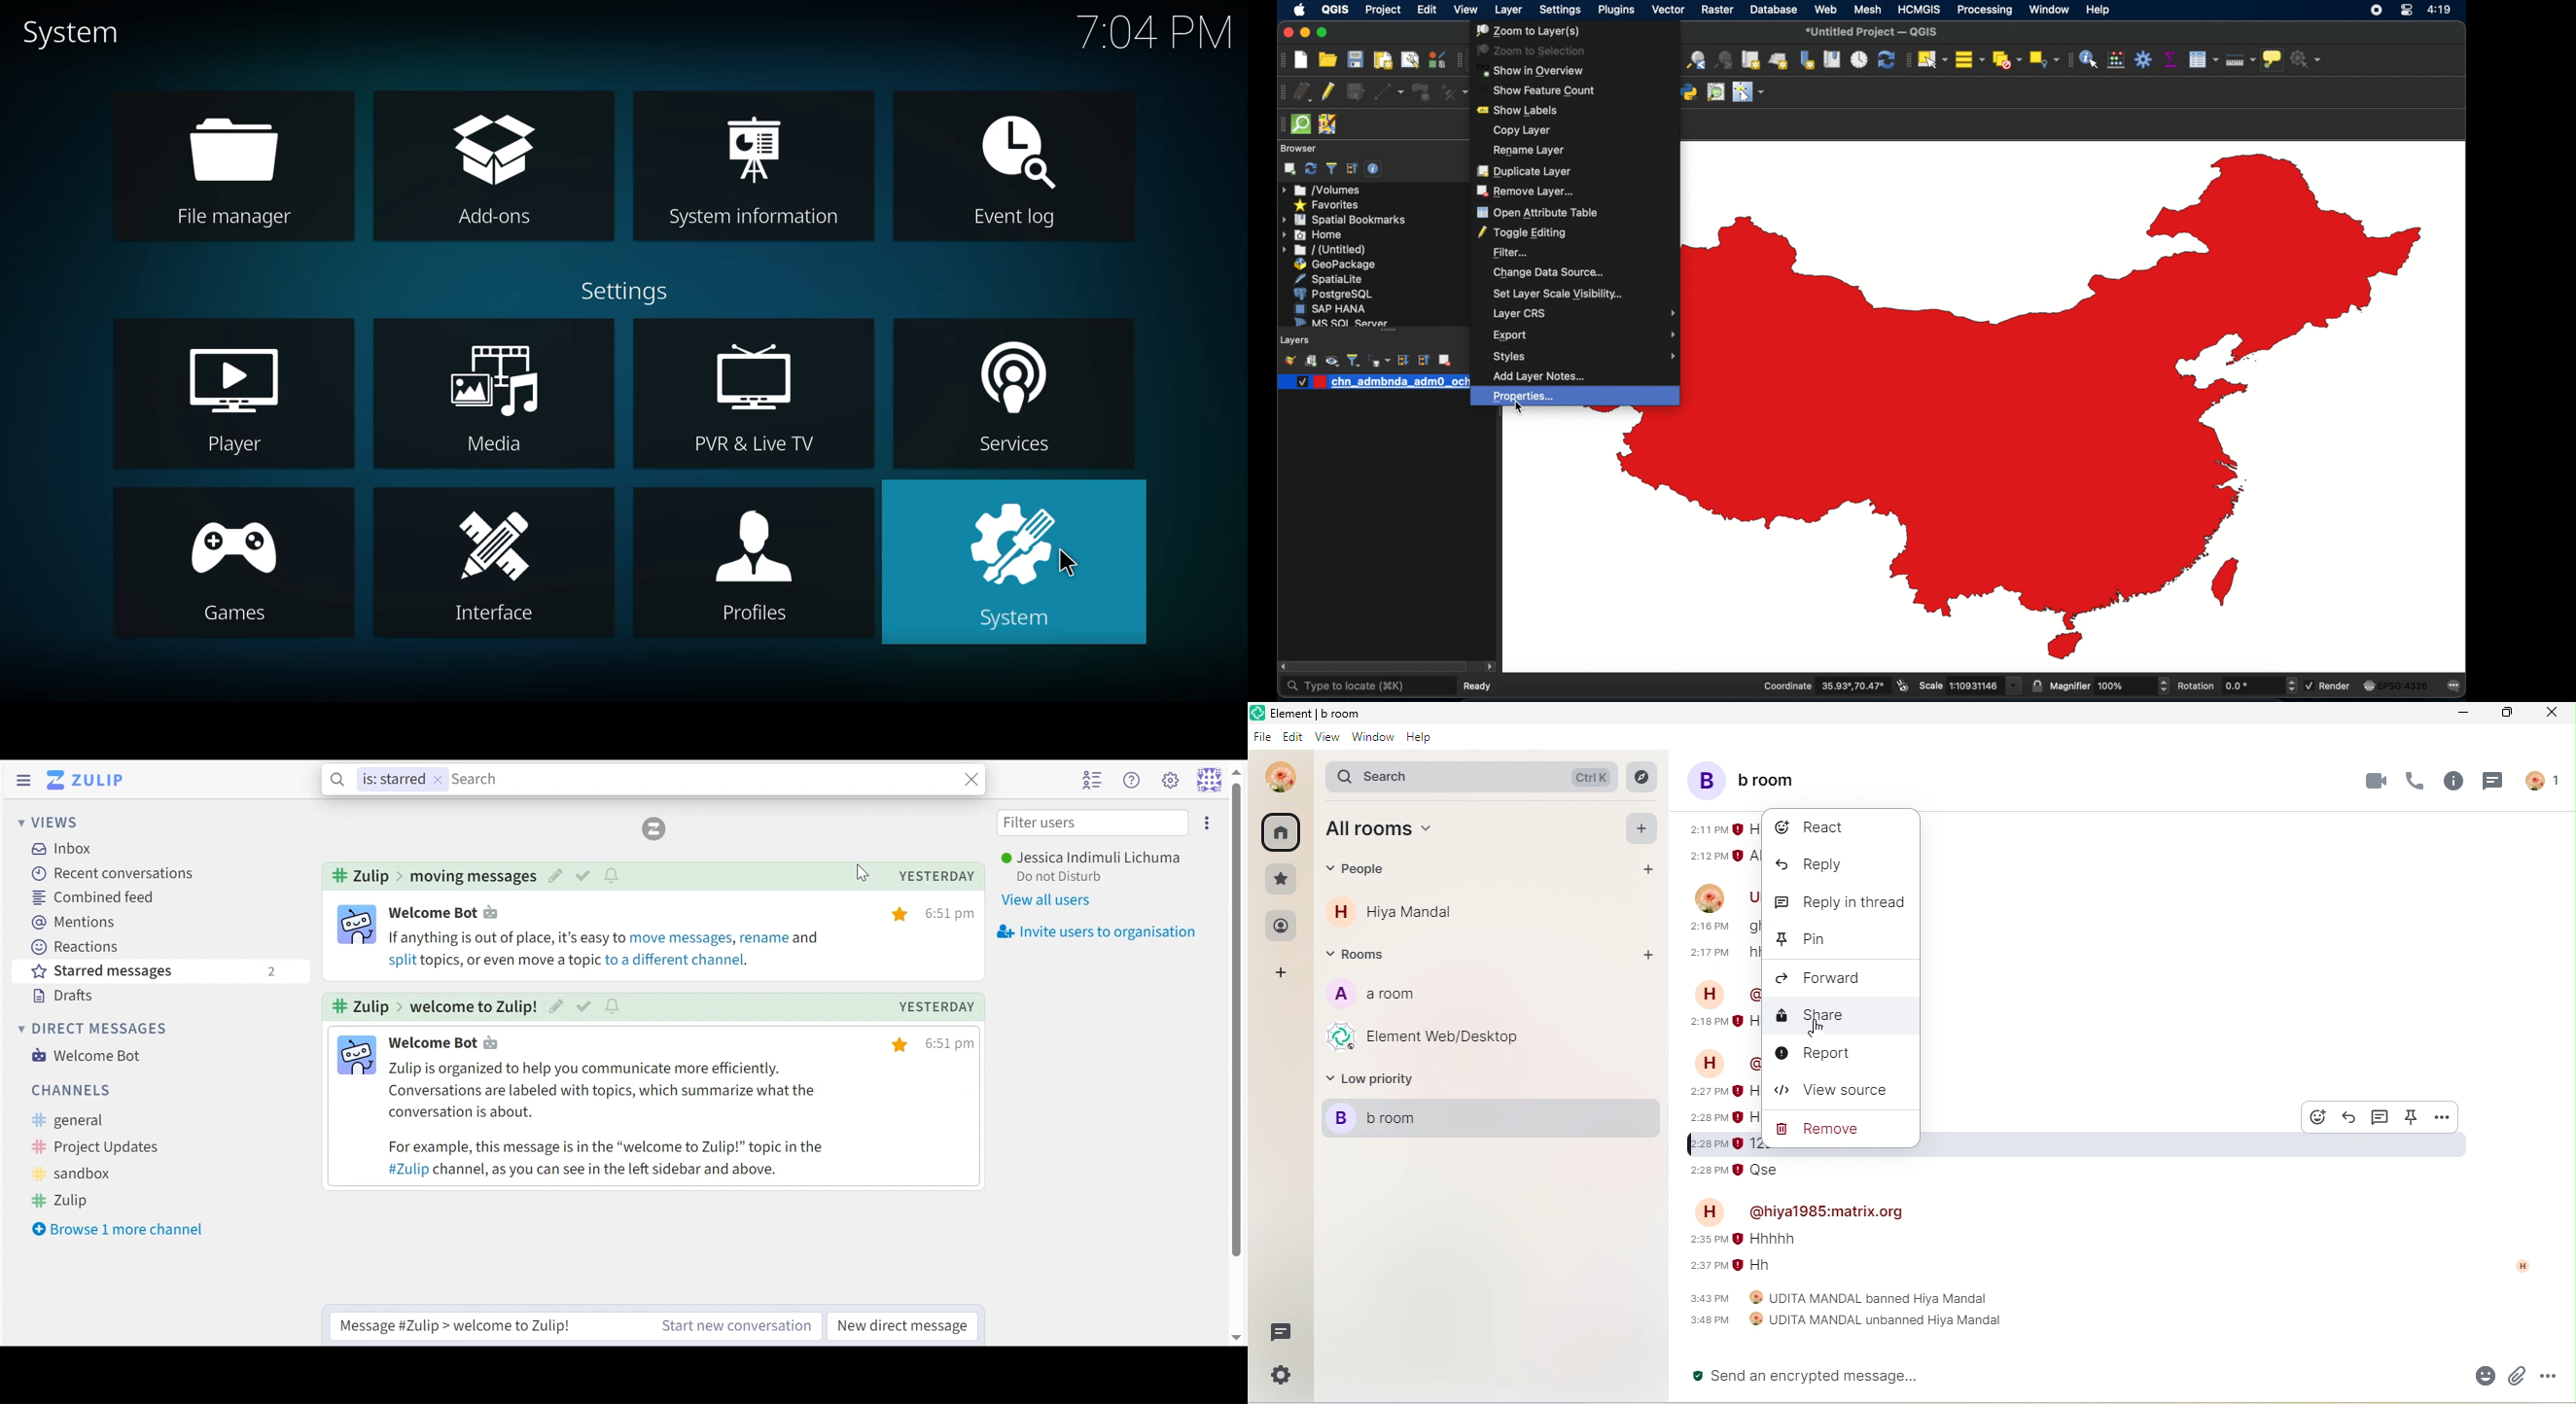  Describe the element at coordinates (246, 569) in the screenshot. I see `games` at that location.